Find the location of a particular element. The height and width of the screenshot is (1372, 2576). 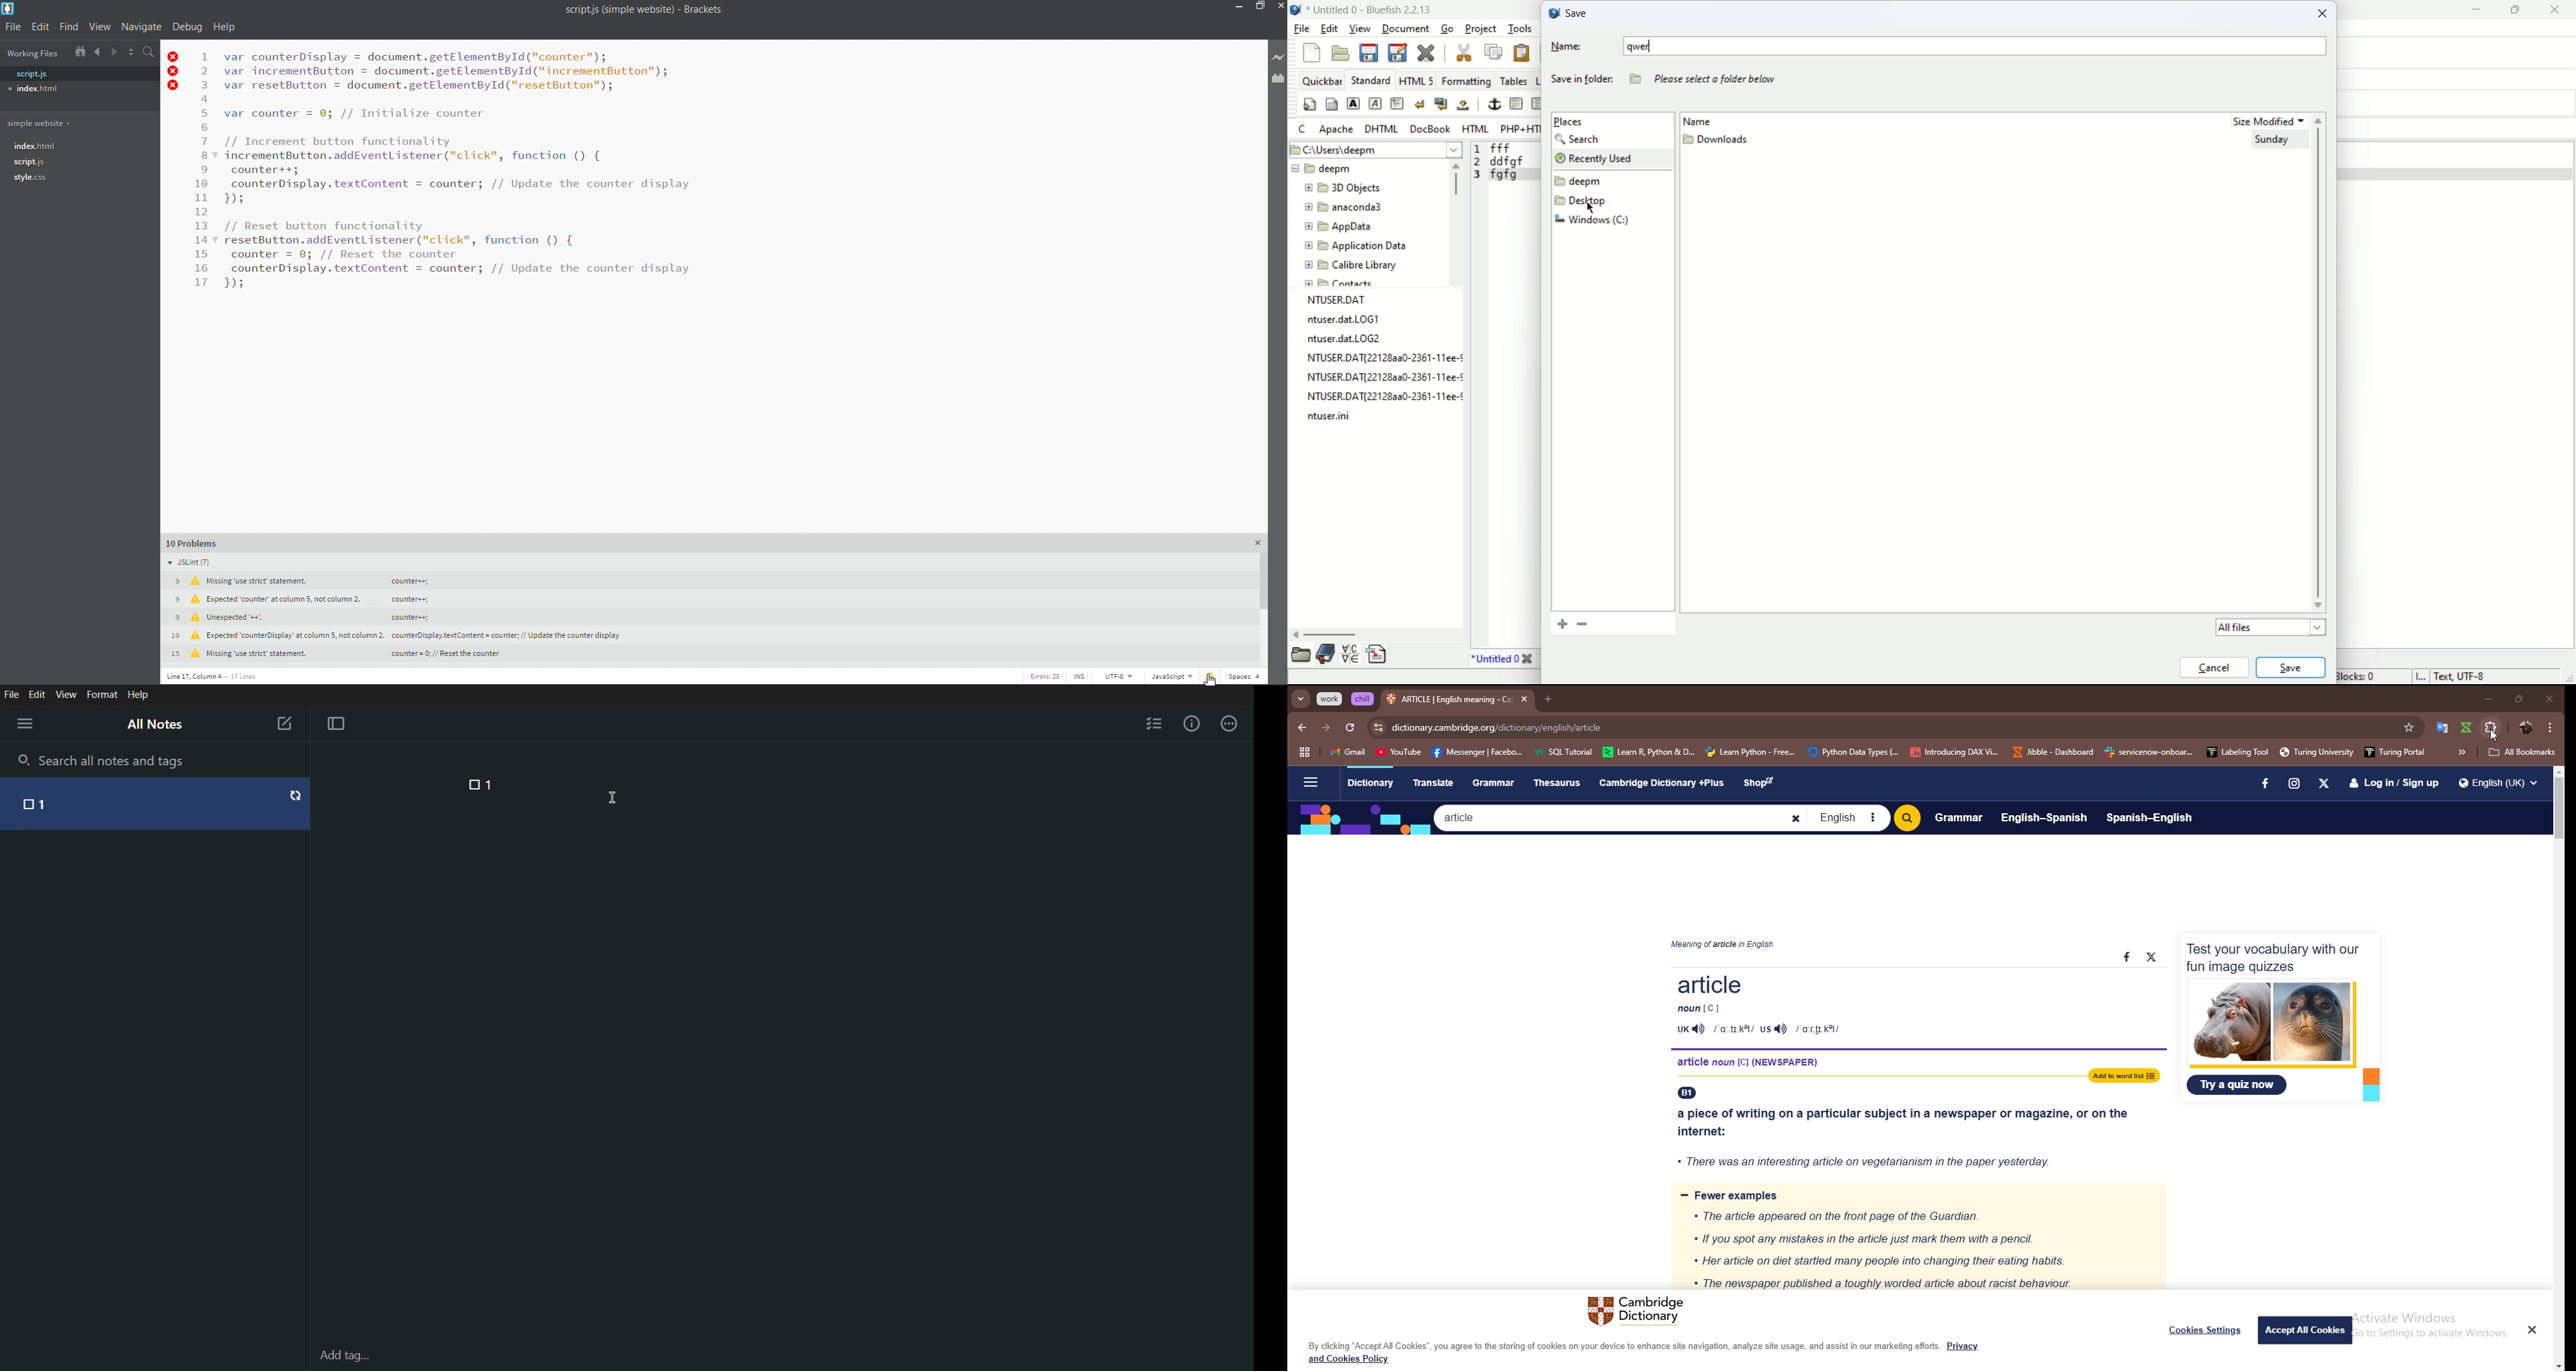

modified is located at coordinates (2283, 118).